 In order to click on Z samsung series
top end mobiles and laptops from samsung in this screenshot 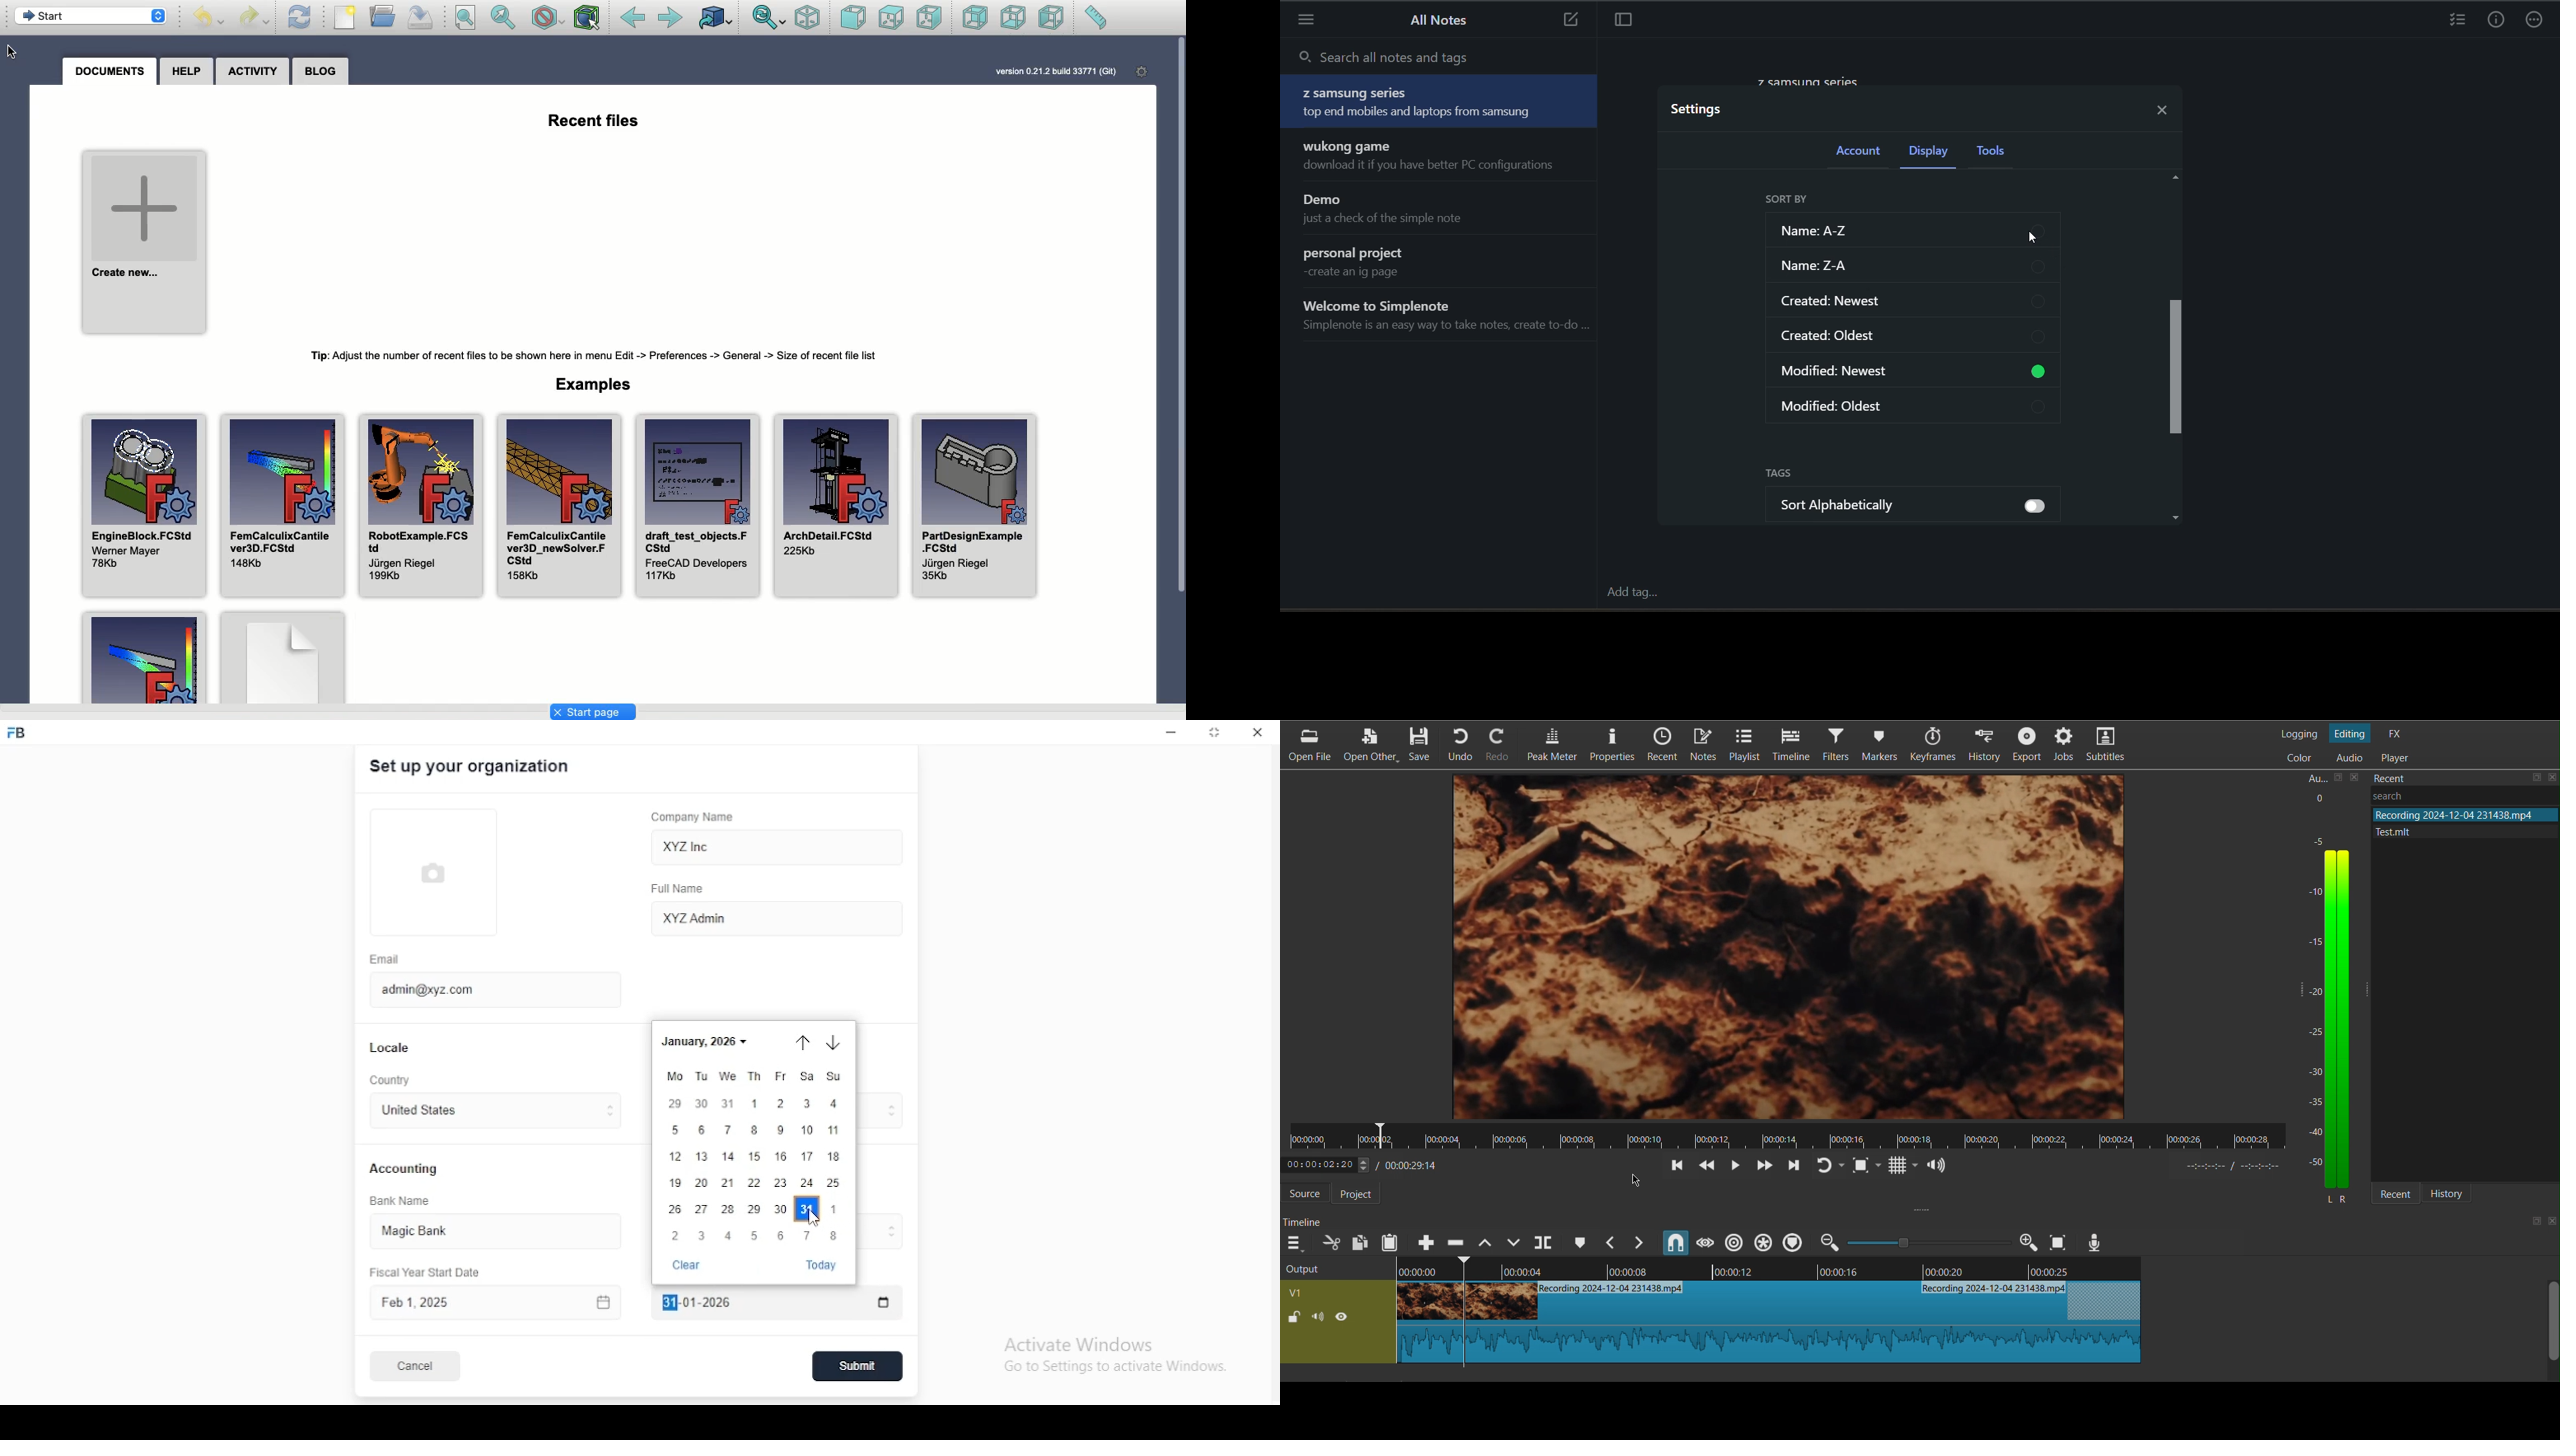, I will do `click(1440, 102)`.